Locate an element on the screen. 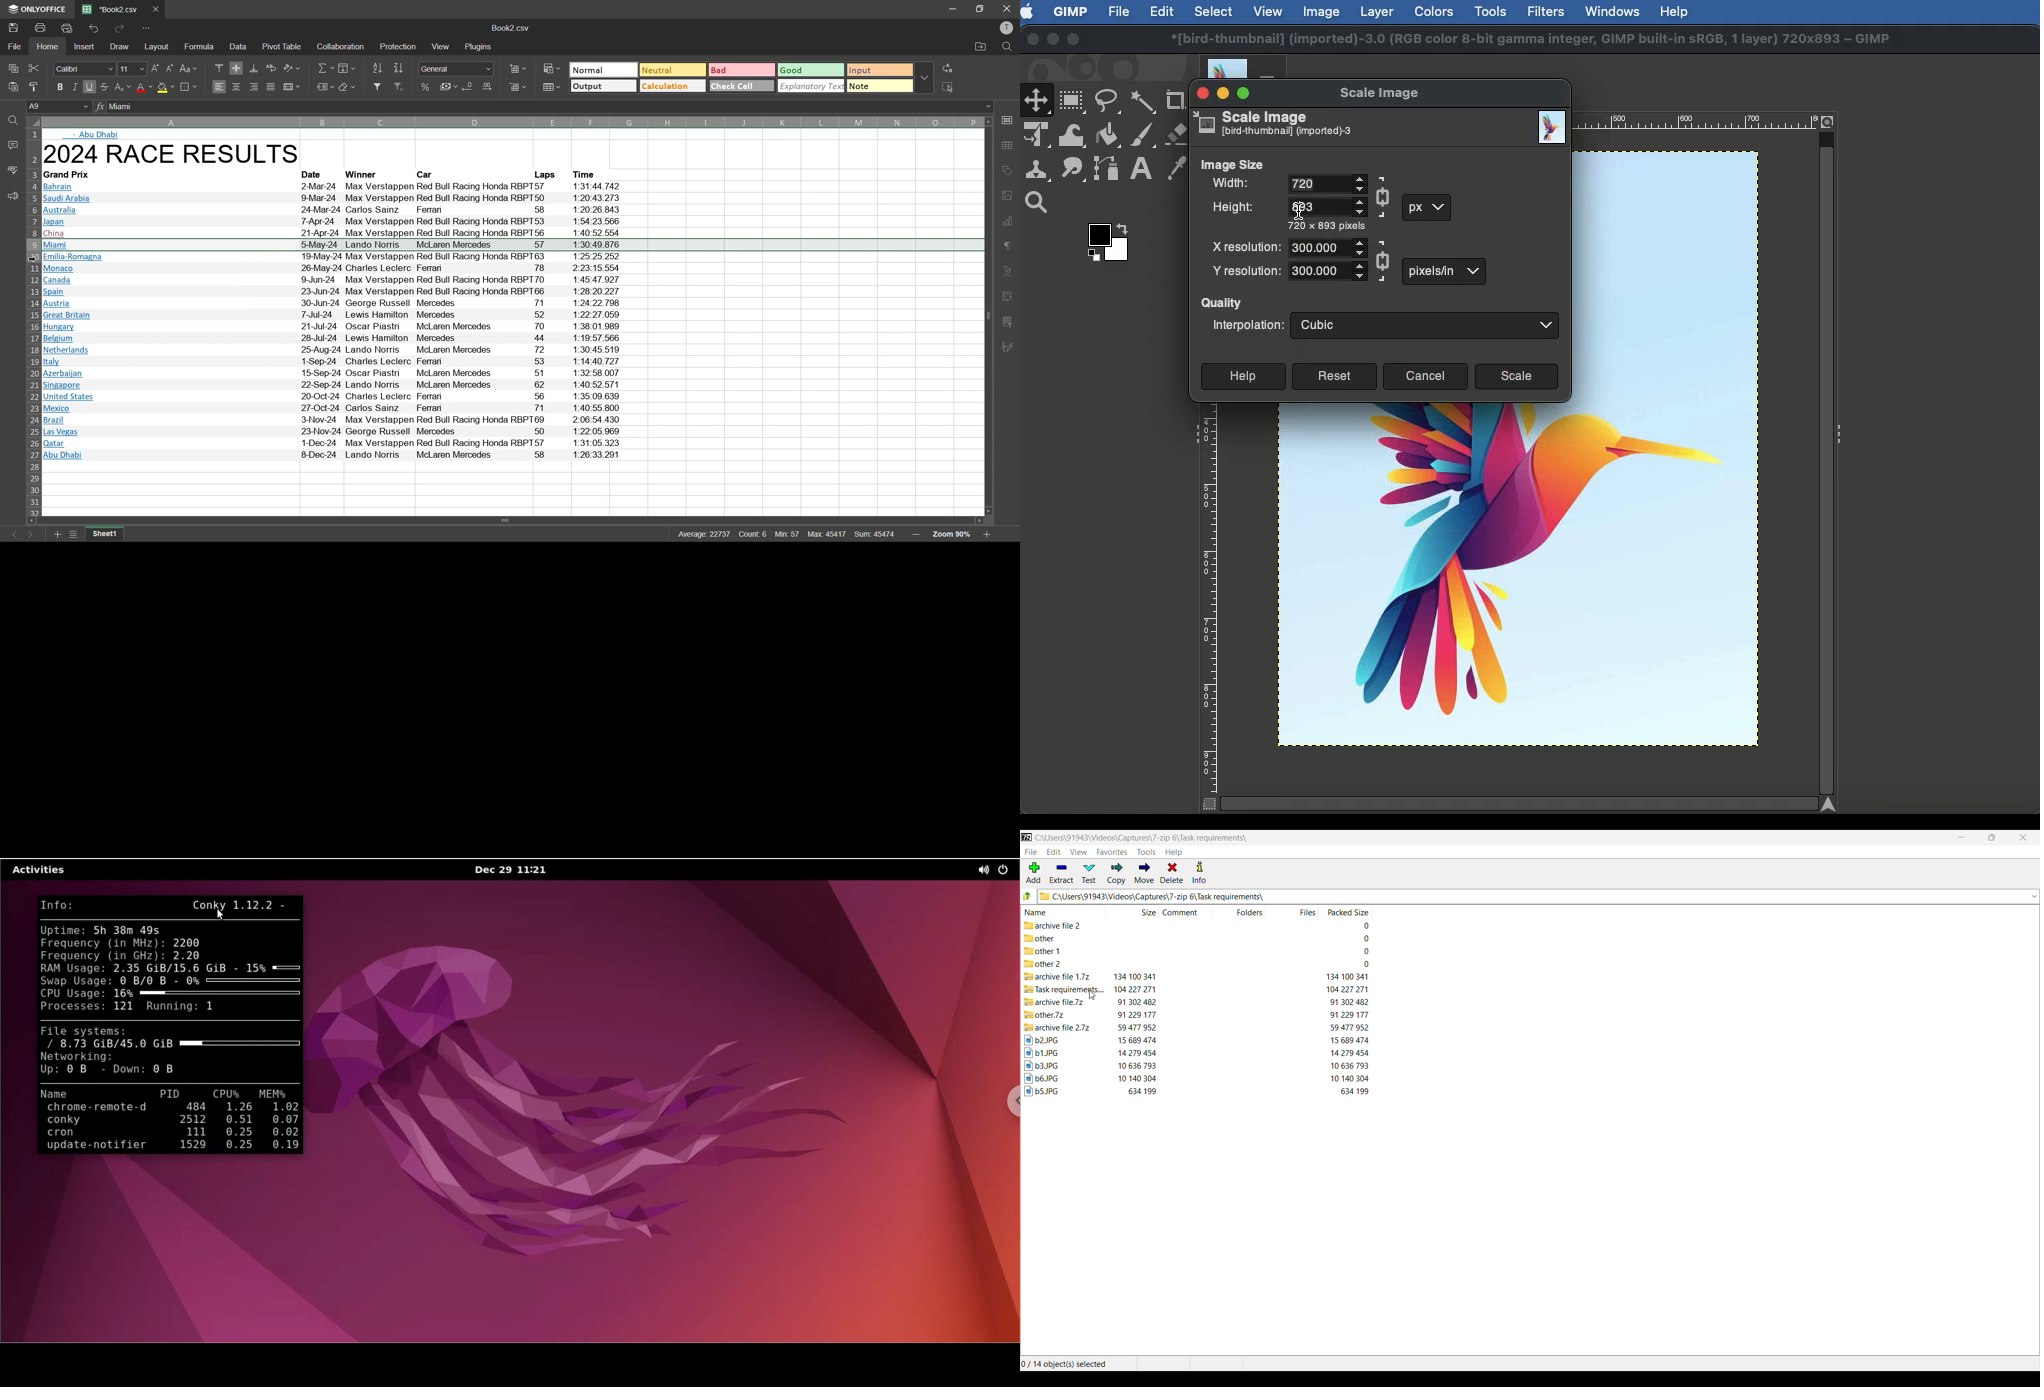 This screenshot has width=2044, height=1400. pivot table is located at coordinates (282, 47).